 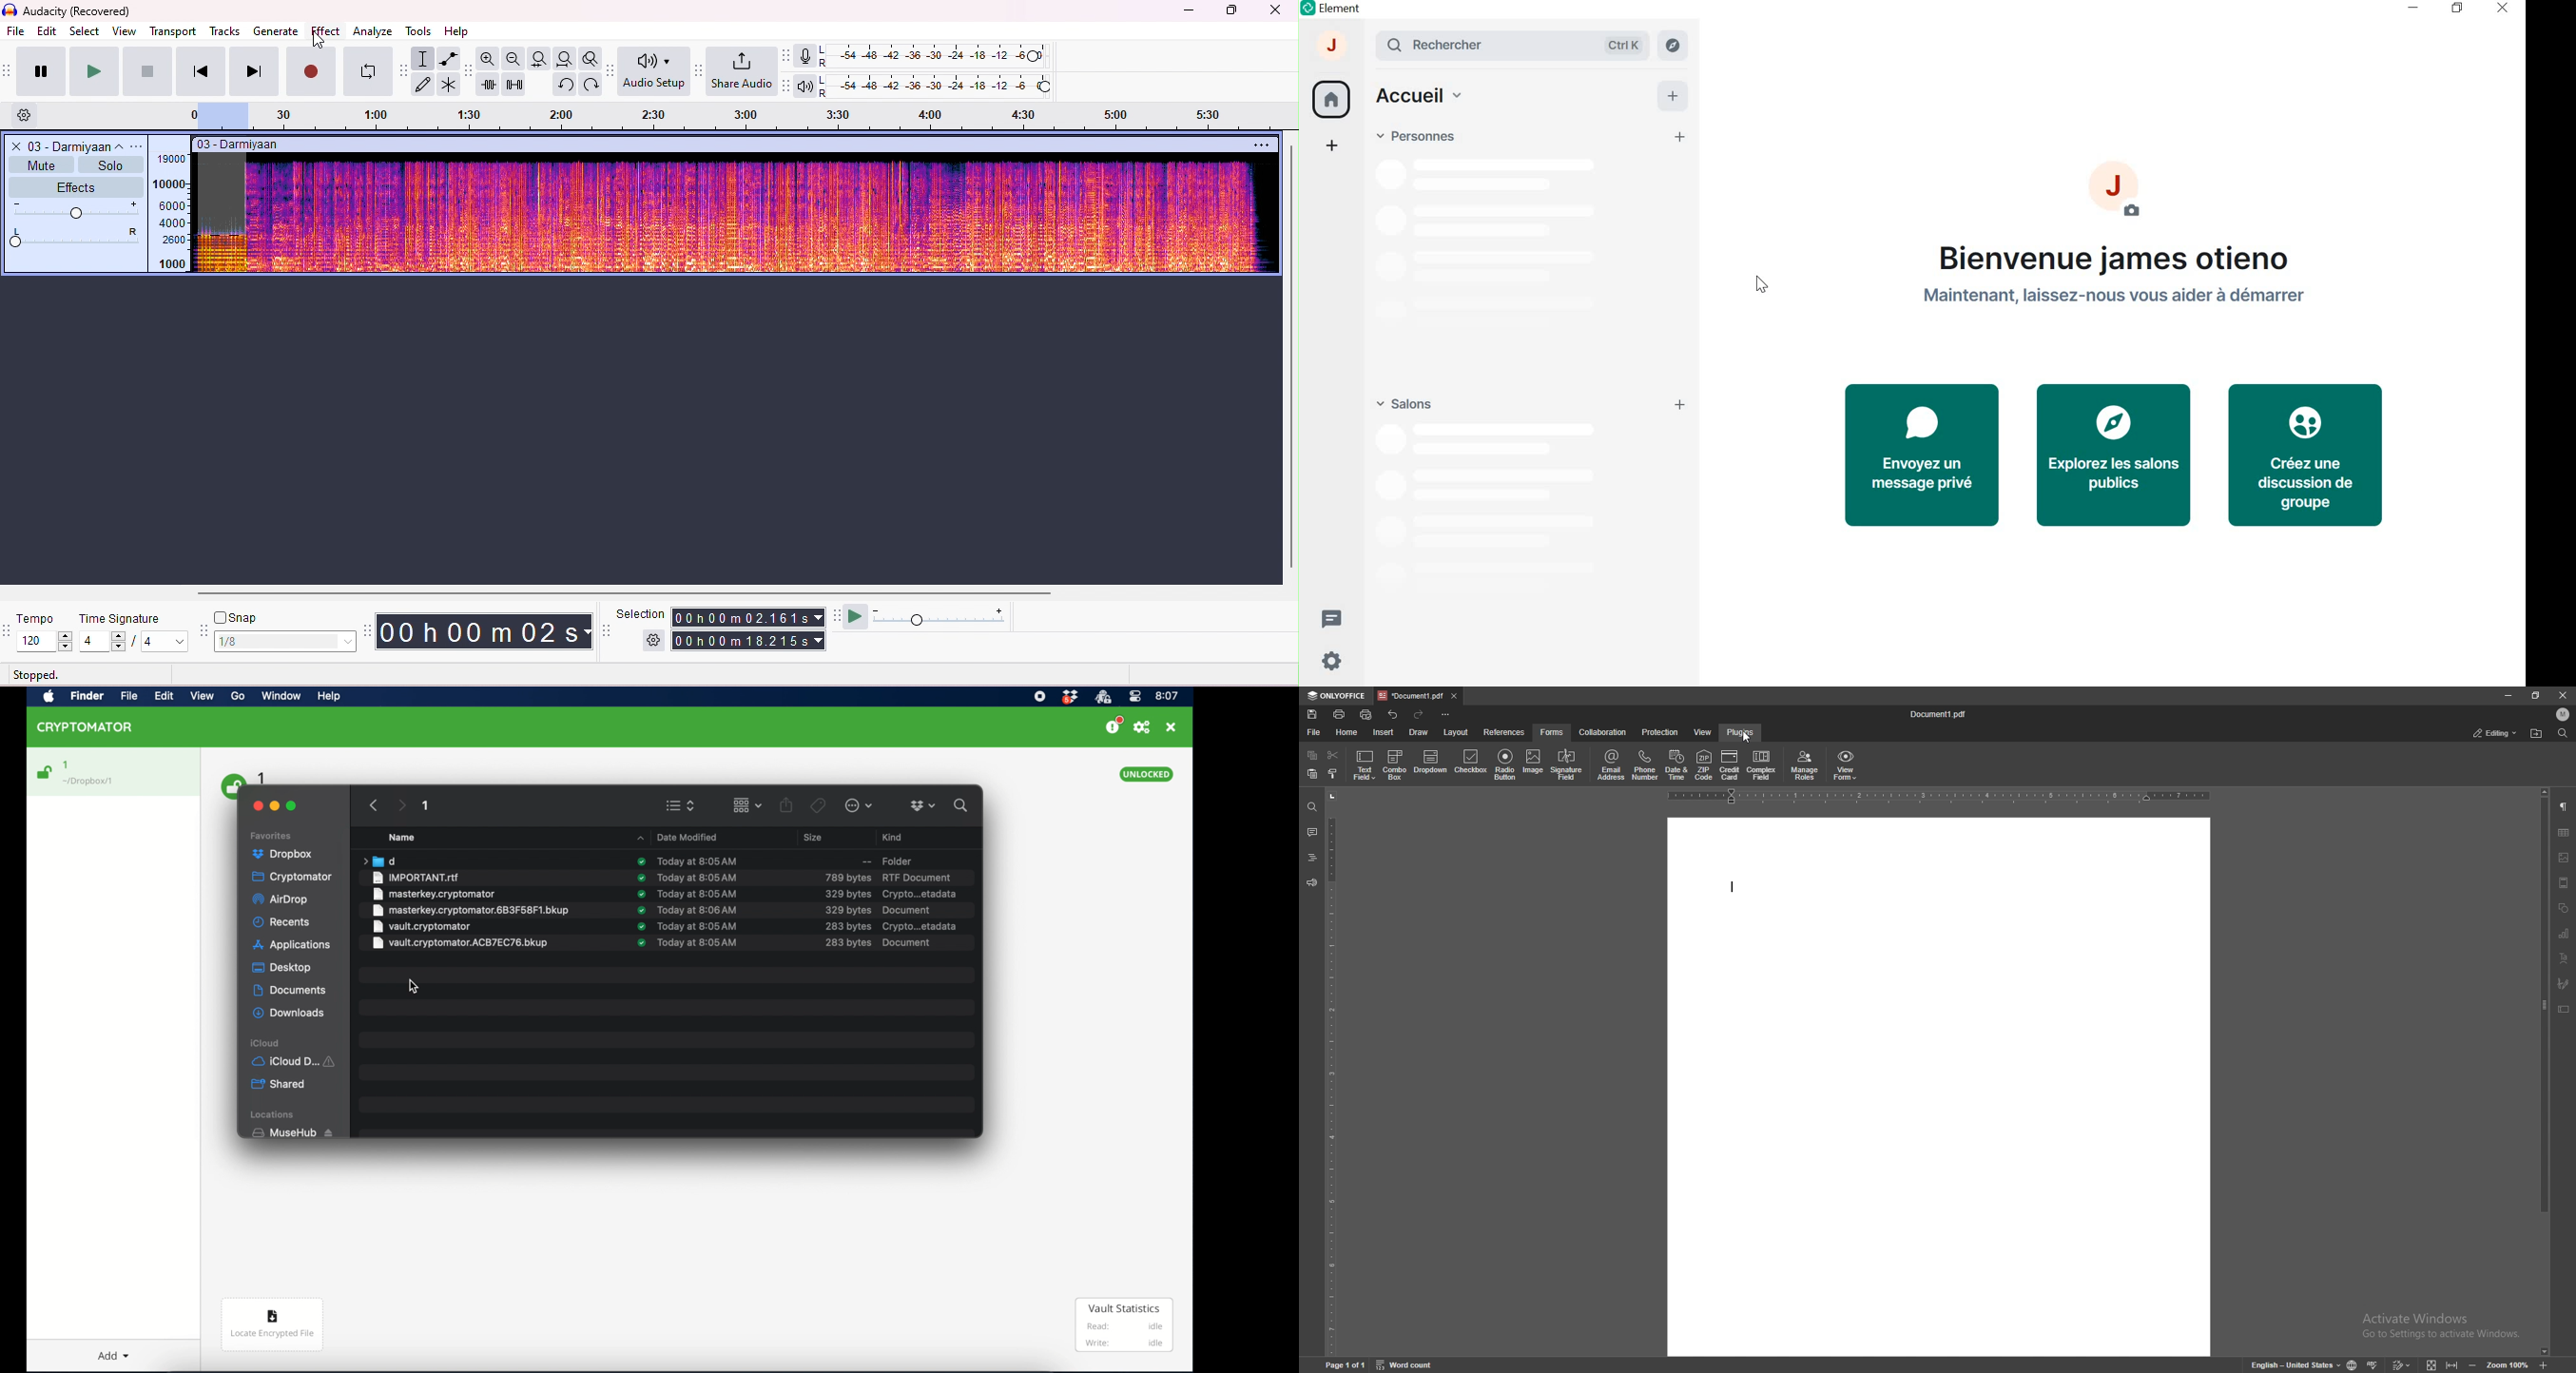 I want to click on track changes, so click(x=2403, y=1365).